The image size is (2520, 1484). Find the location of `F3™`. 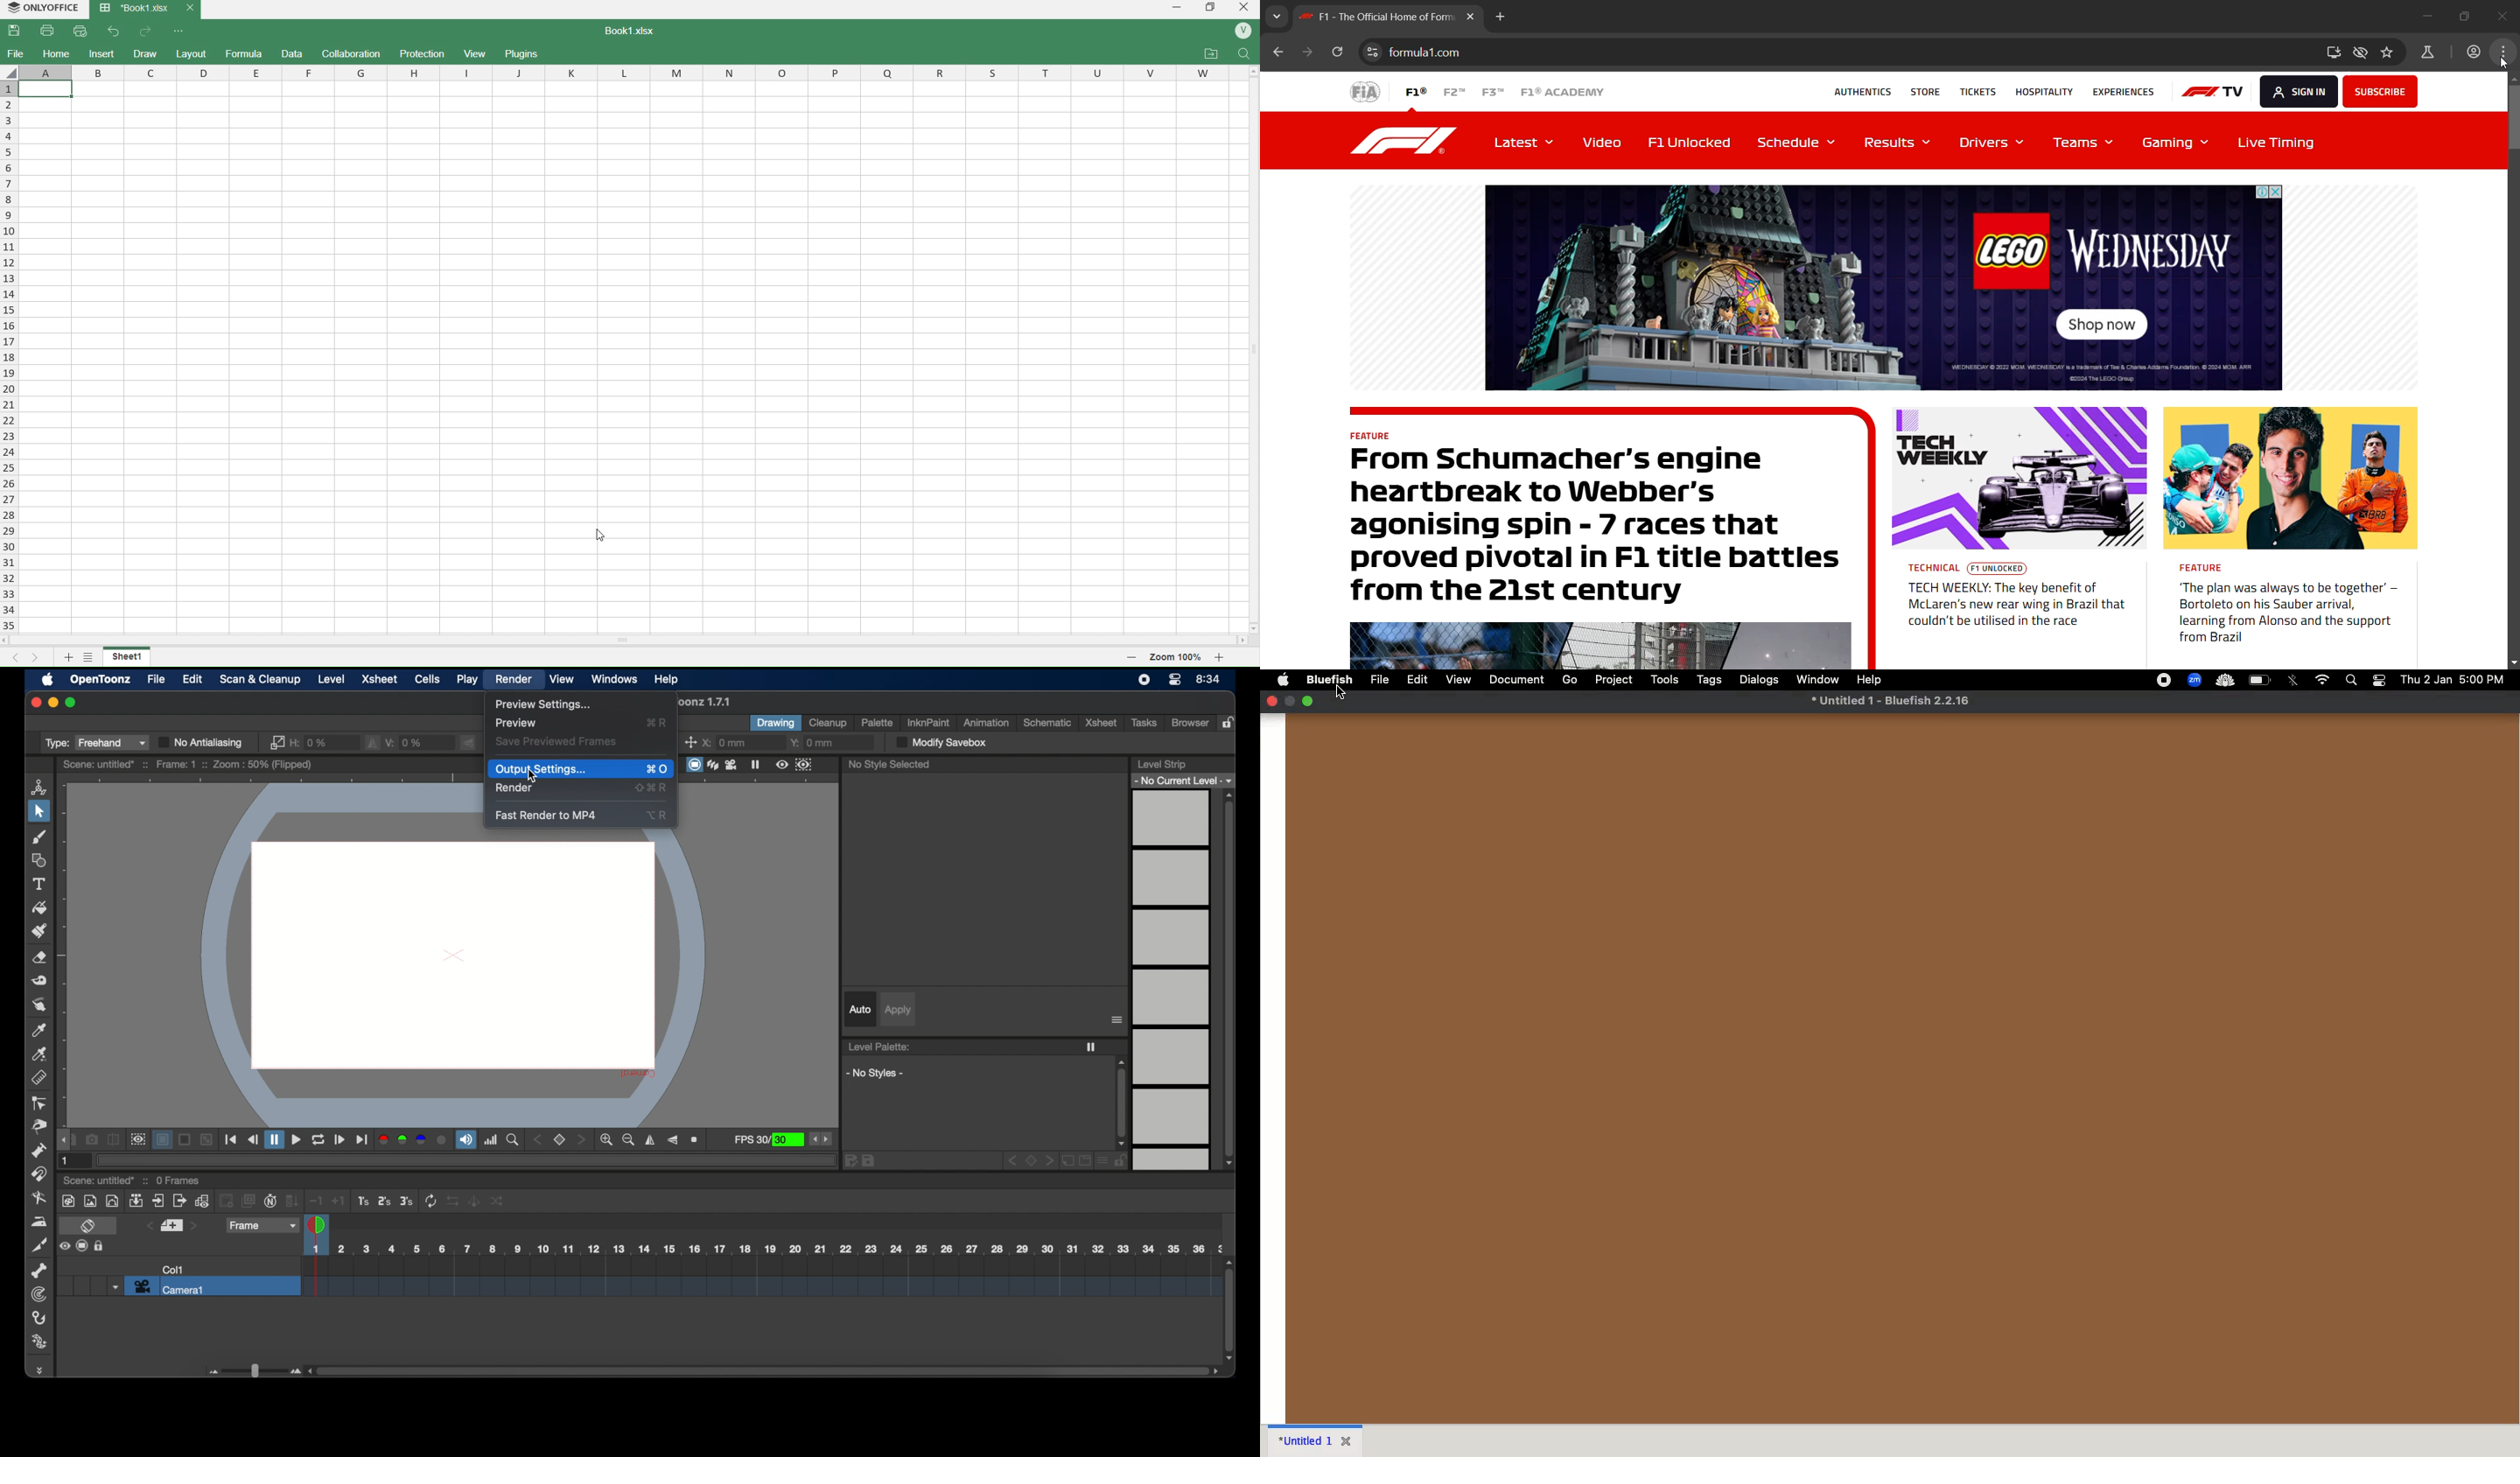

F3™ is located at coordinates (1494, 93).